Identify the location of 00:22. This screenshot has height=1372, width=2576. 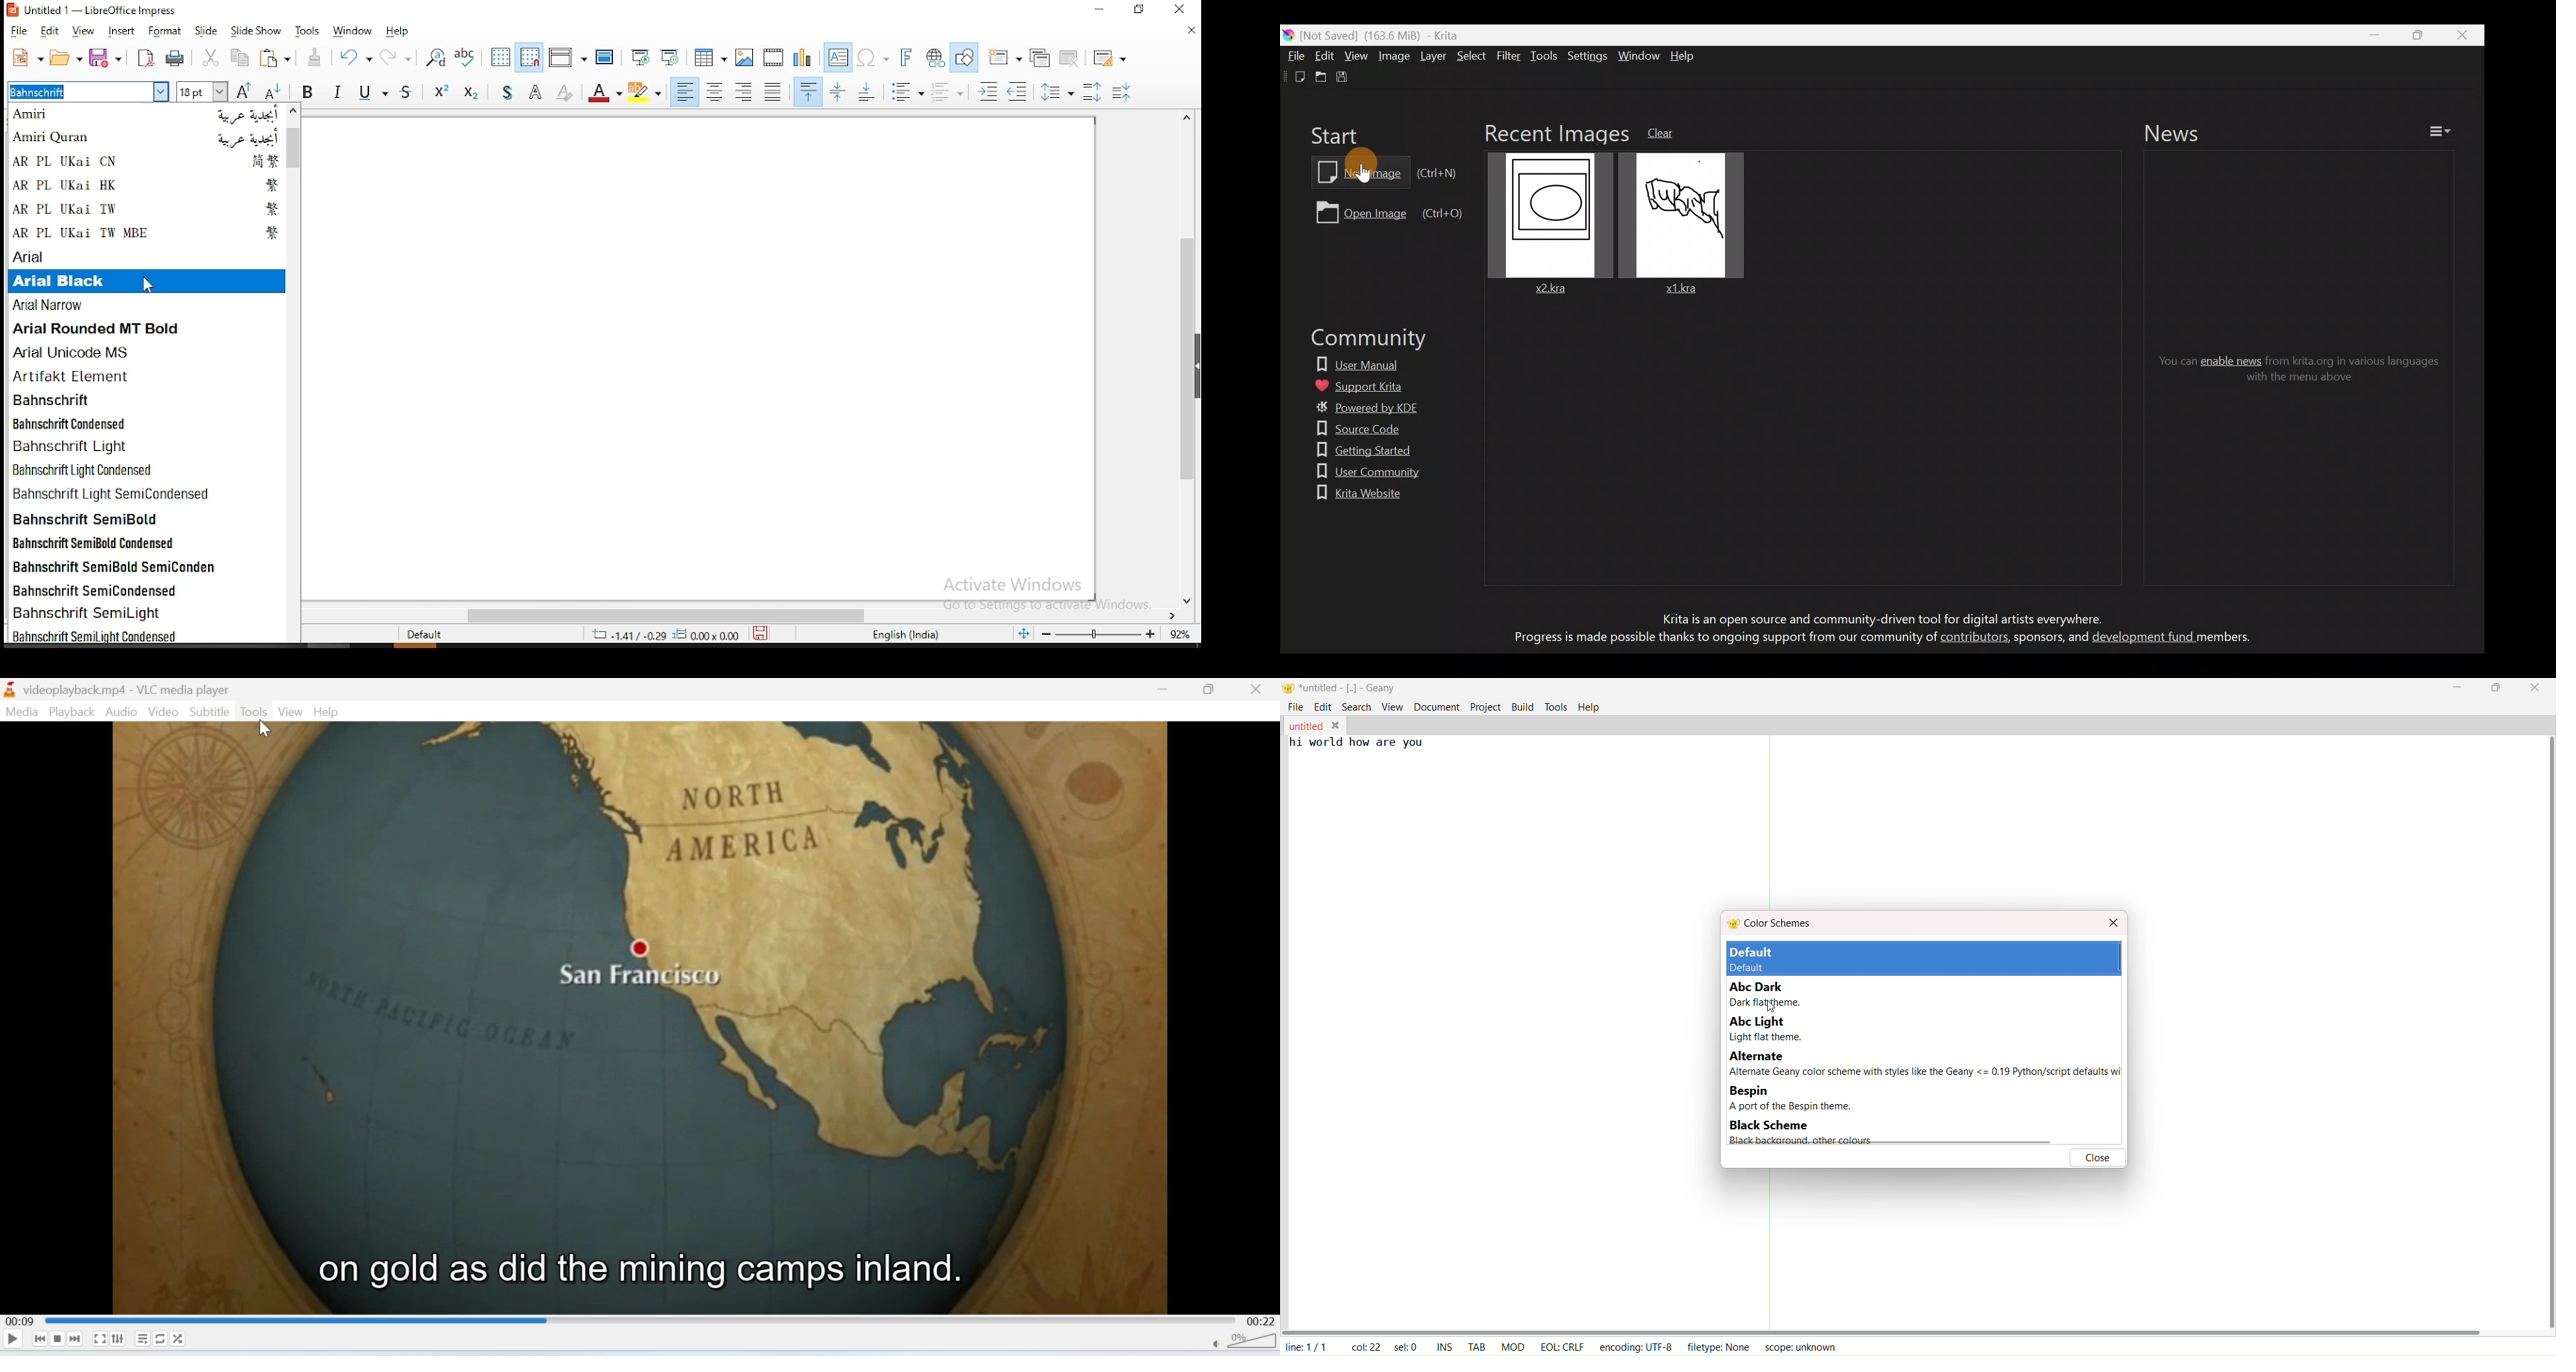
(1263, 1321).